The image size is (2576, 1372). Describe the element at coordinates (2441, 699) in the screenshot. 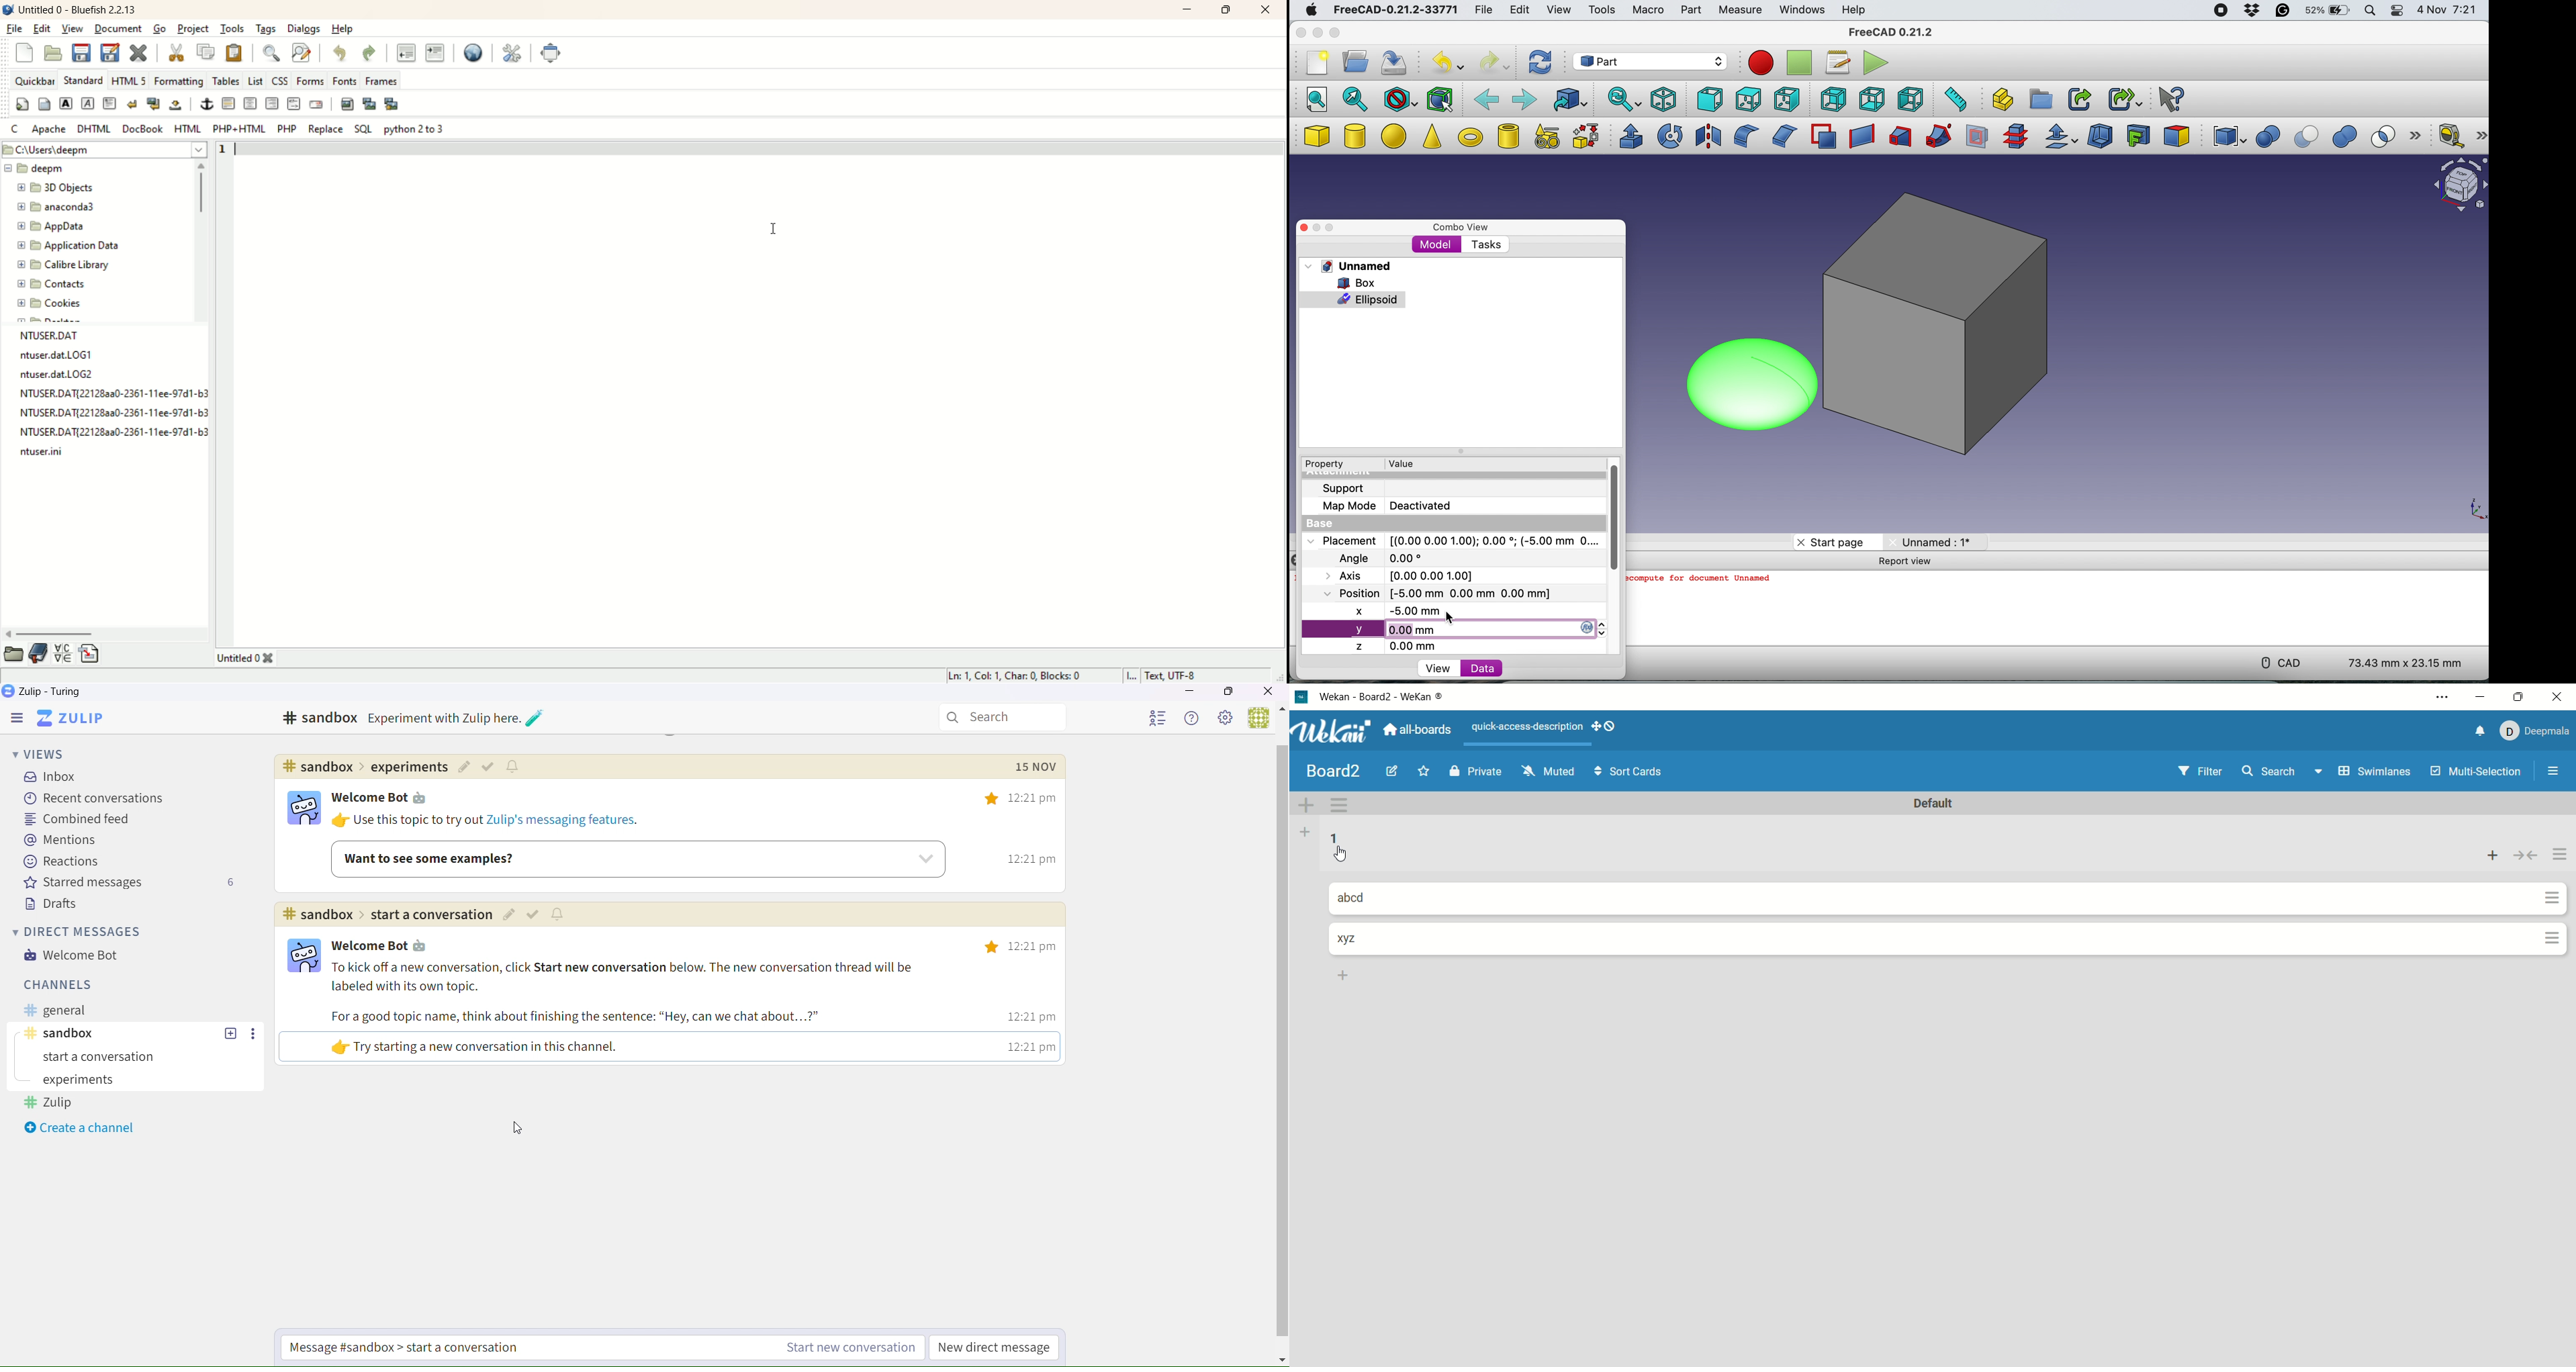

I see `settings and more` at that location.